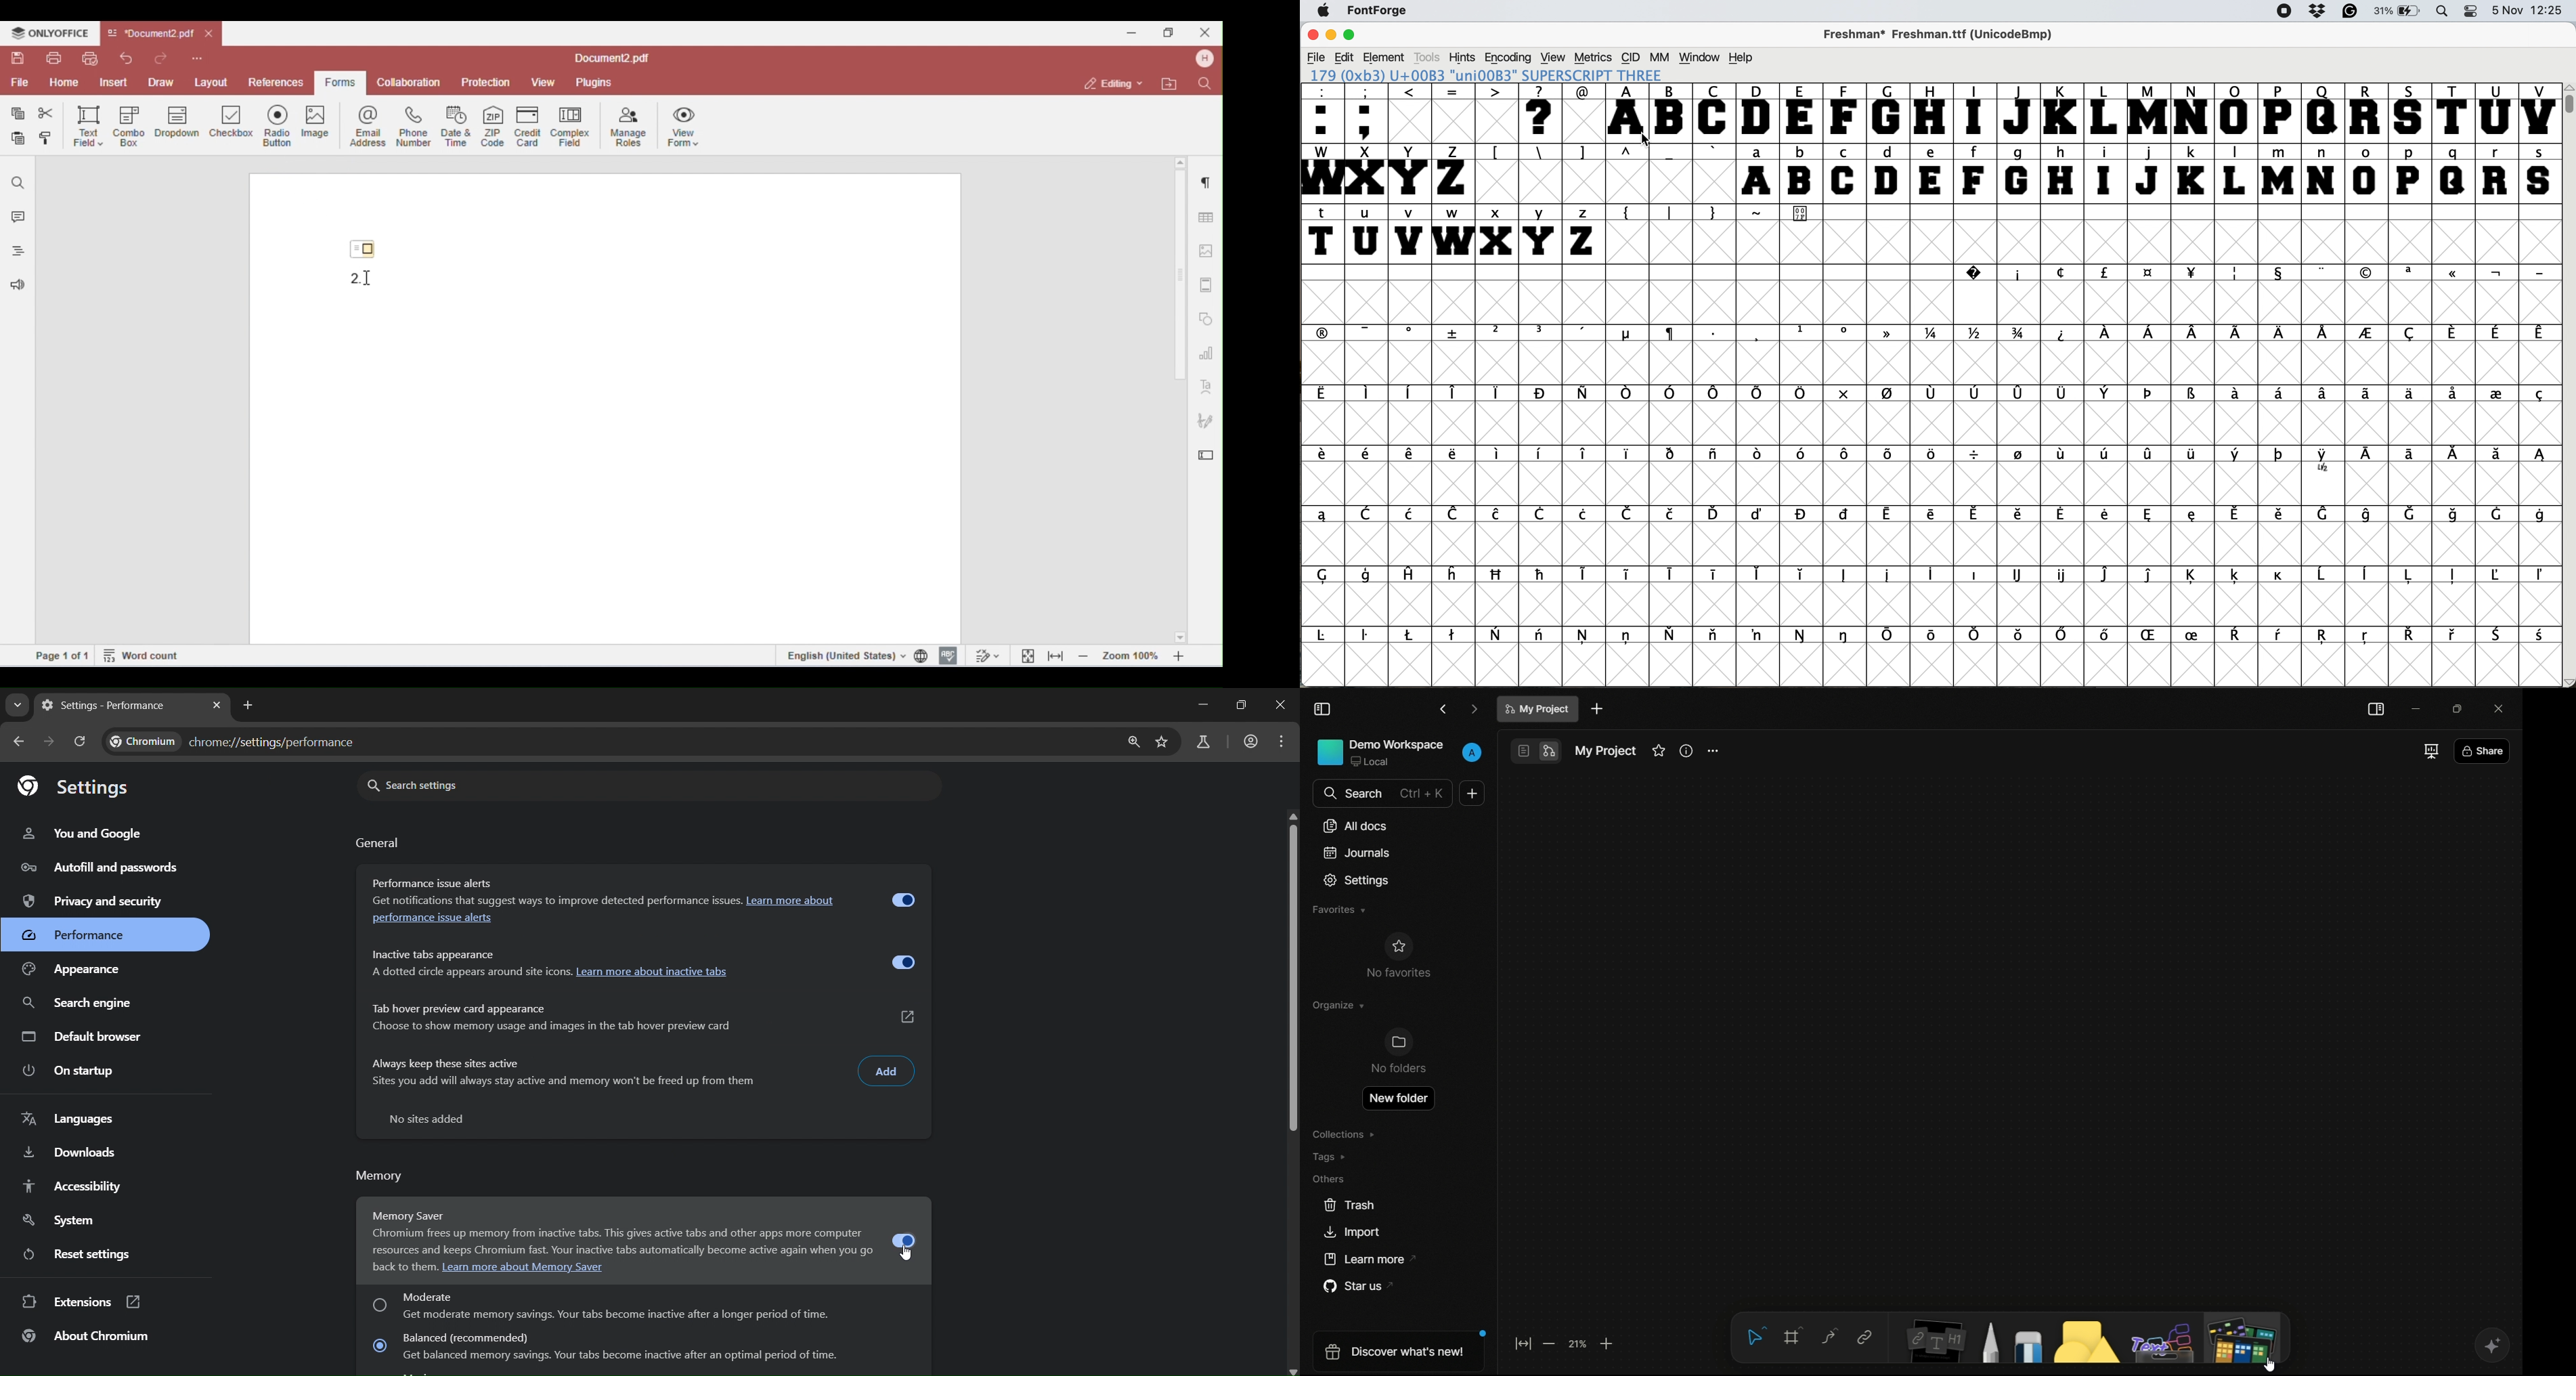 Image resolution: width=2576 pixels, height=1400 pixels. What do you see at coordinates (2107, 574) in the screenshot?
I see `symbol` at bounding box center [2107, 574].